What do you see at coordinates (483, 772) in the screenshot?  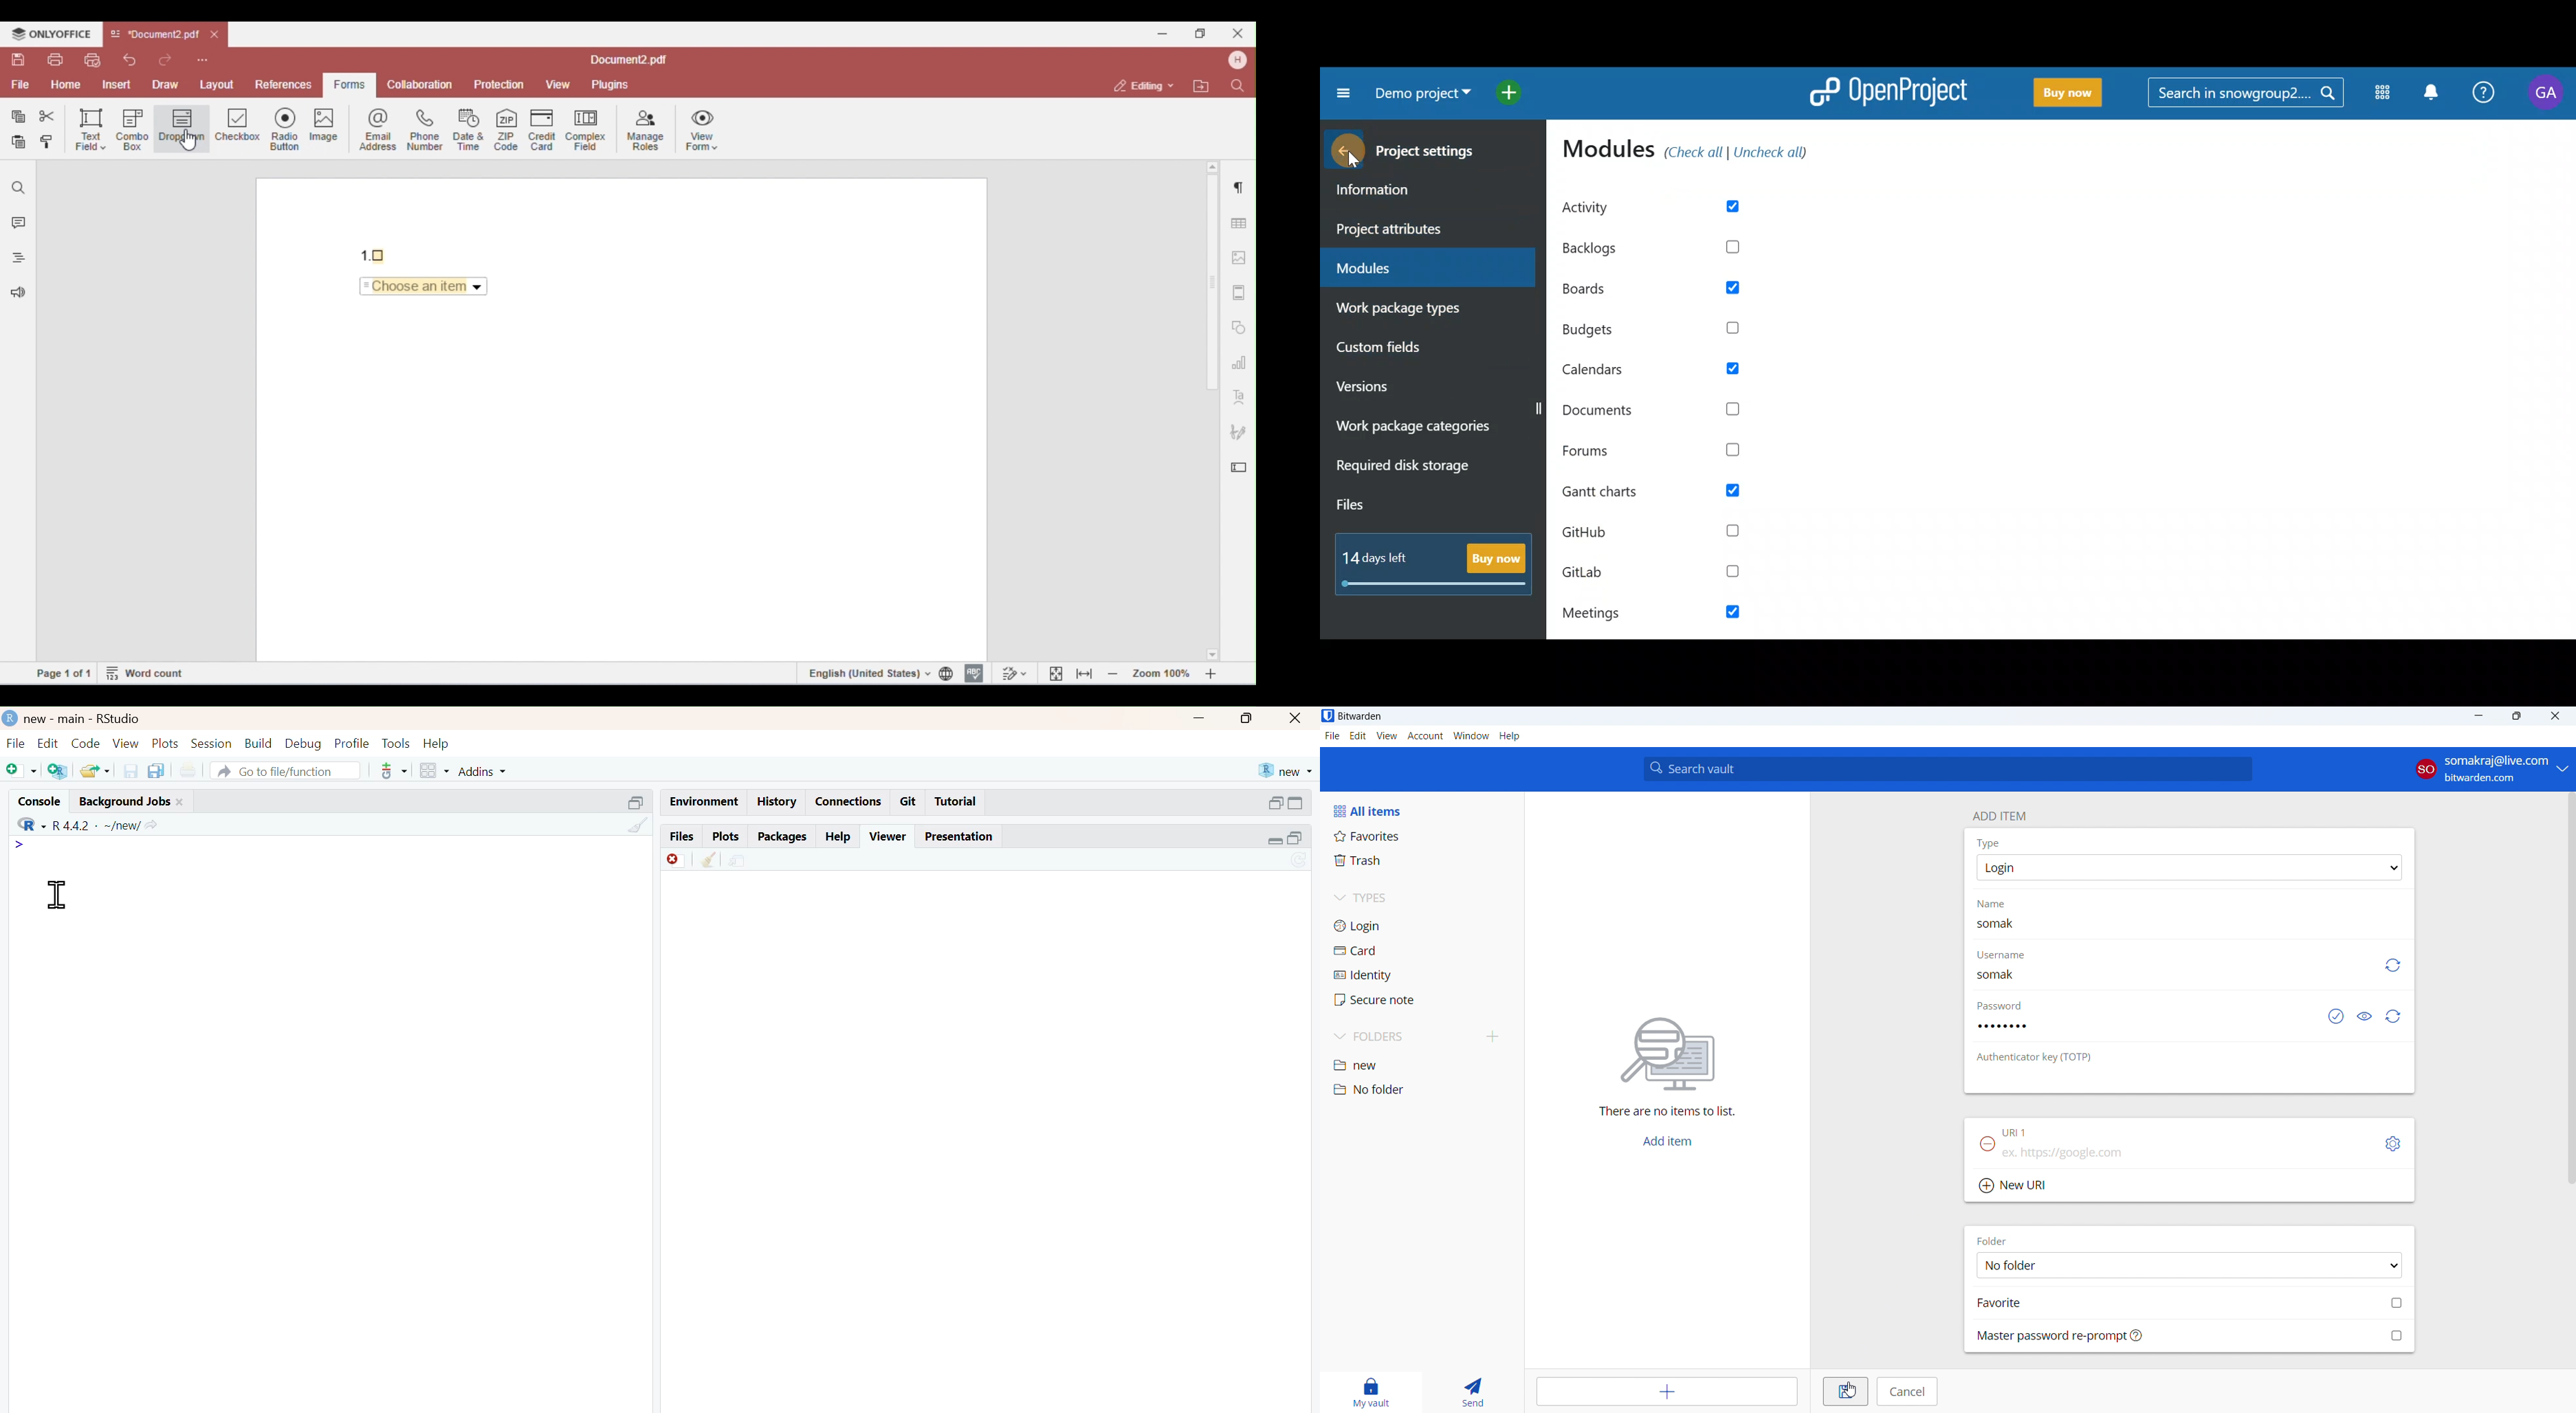 I see `addins` at bounding box center [483, 772].